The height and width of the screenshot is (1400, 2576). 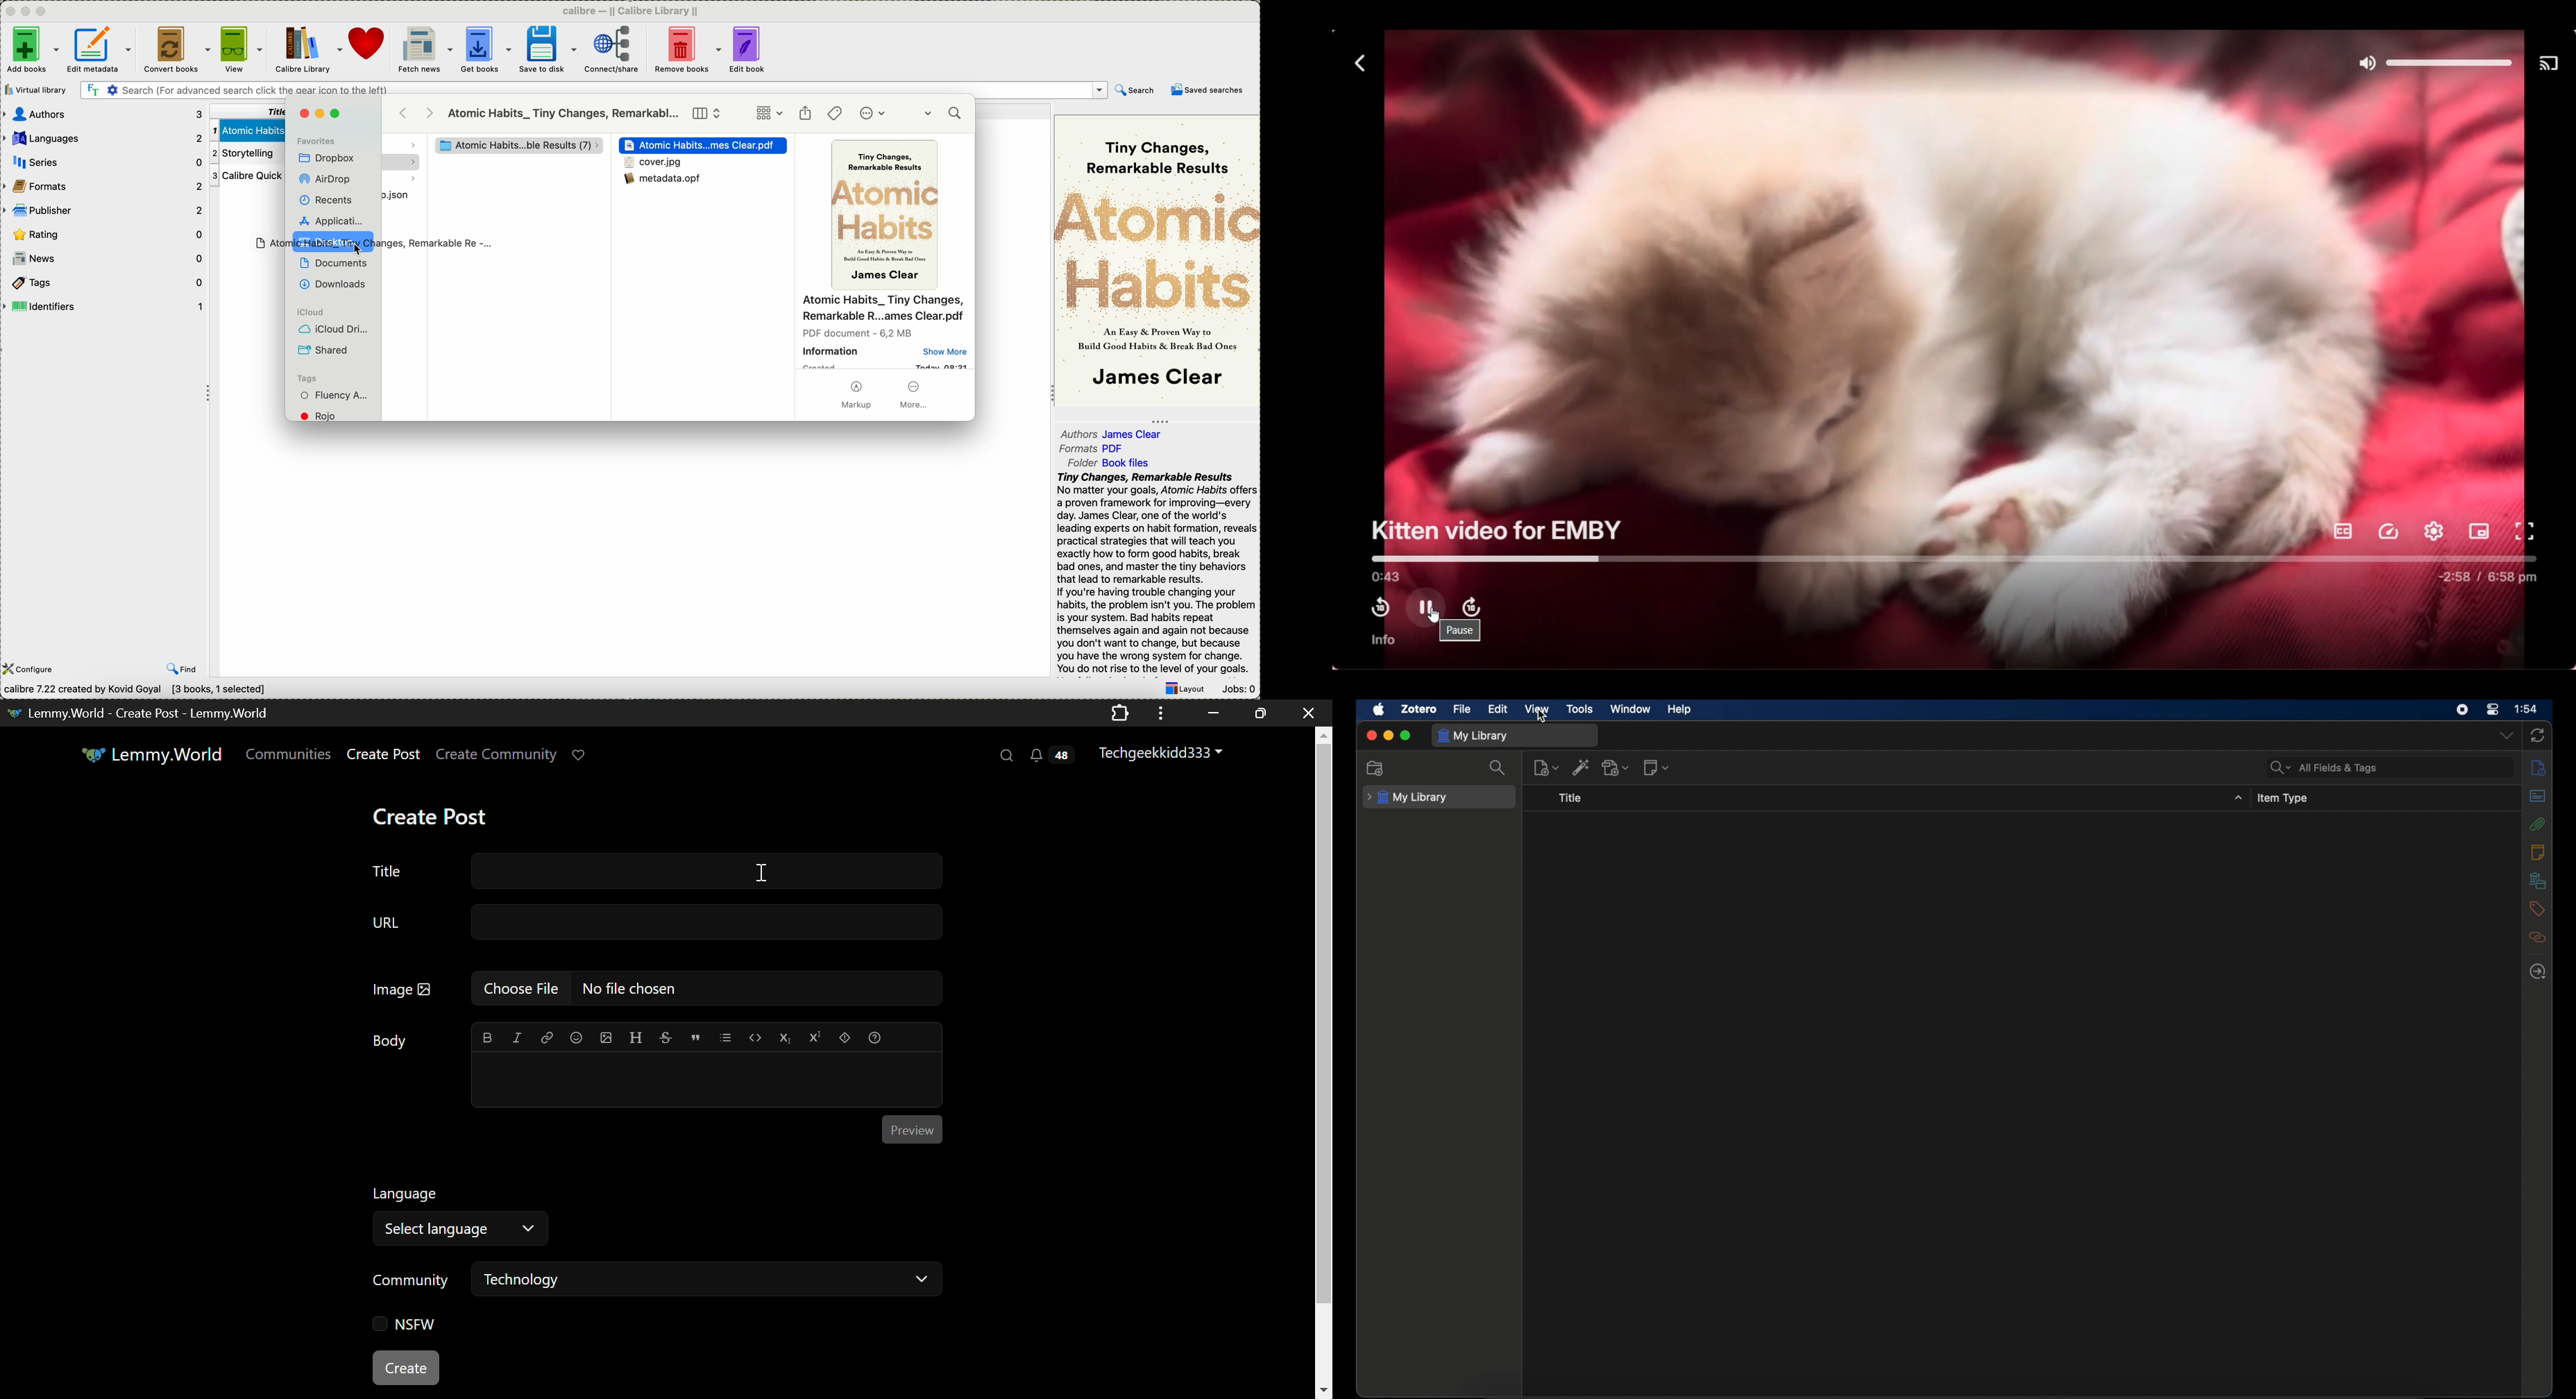 I want to click on add attachments, so click(x=1615, y=768).